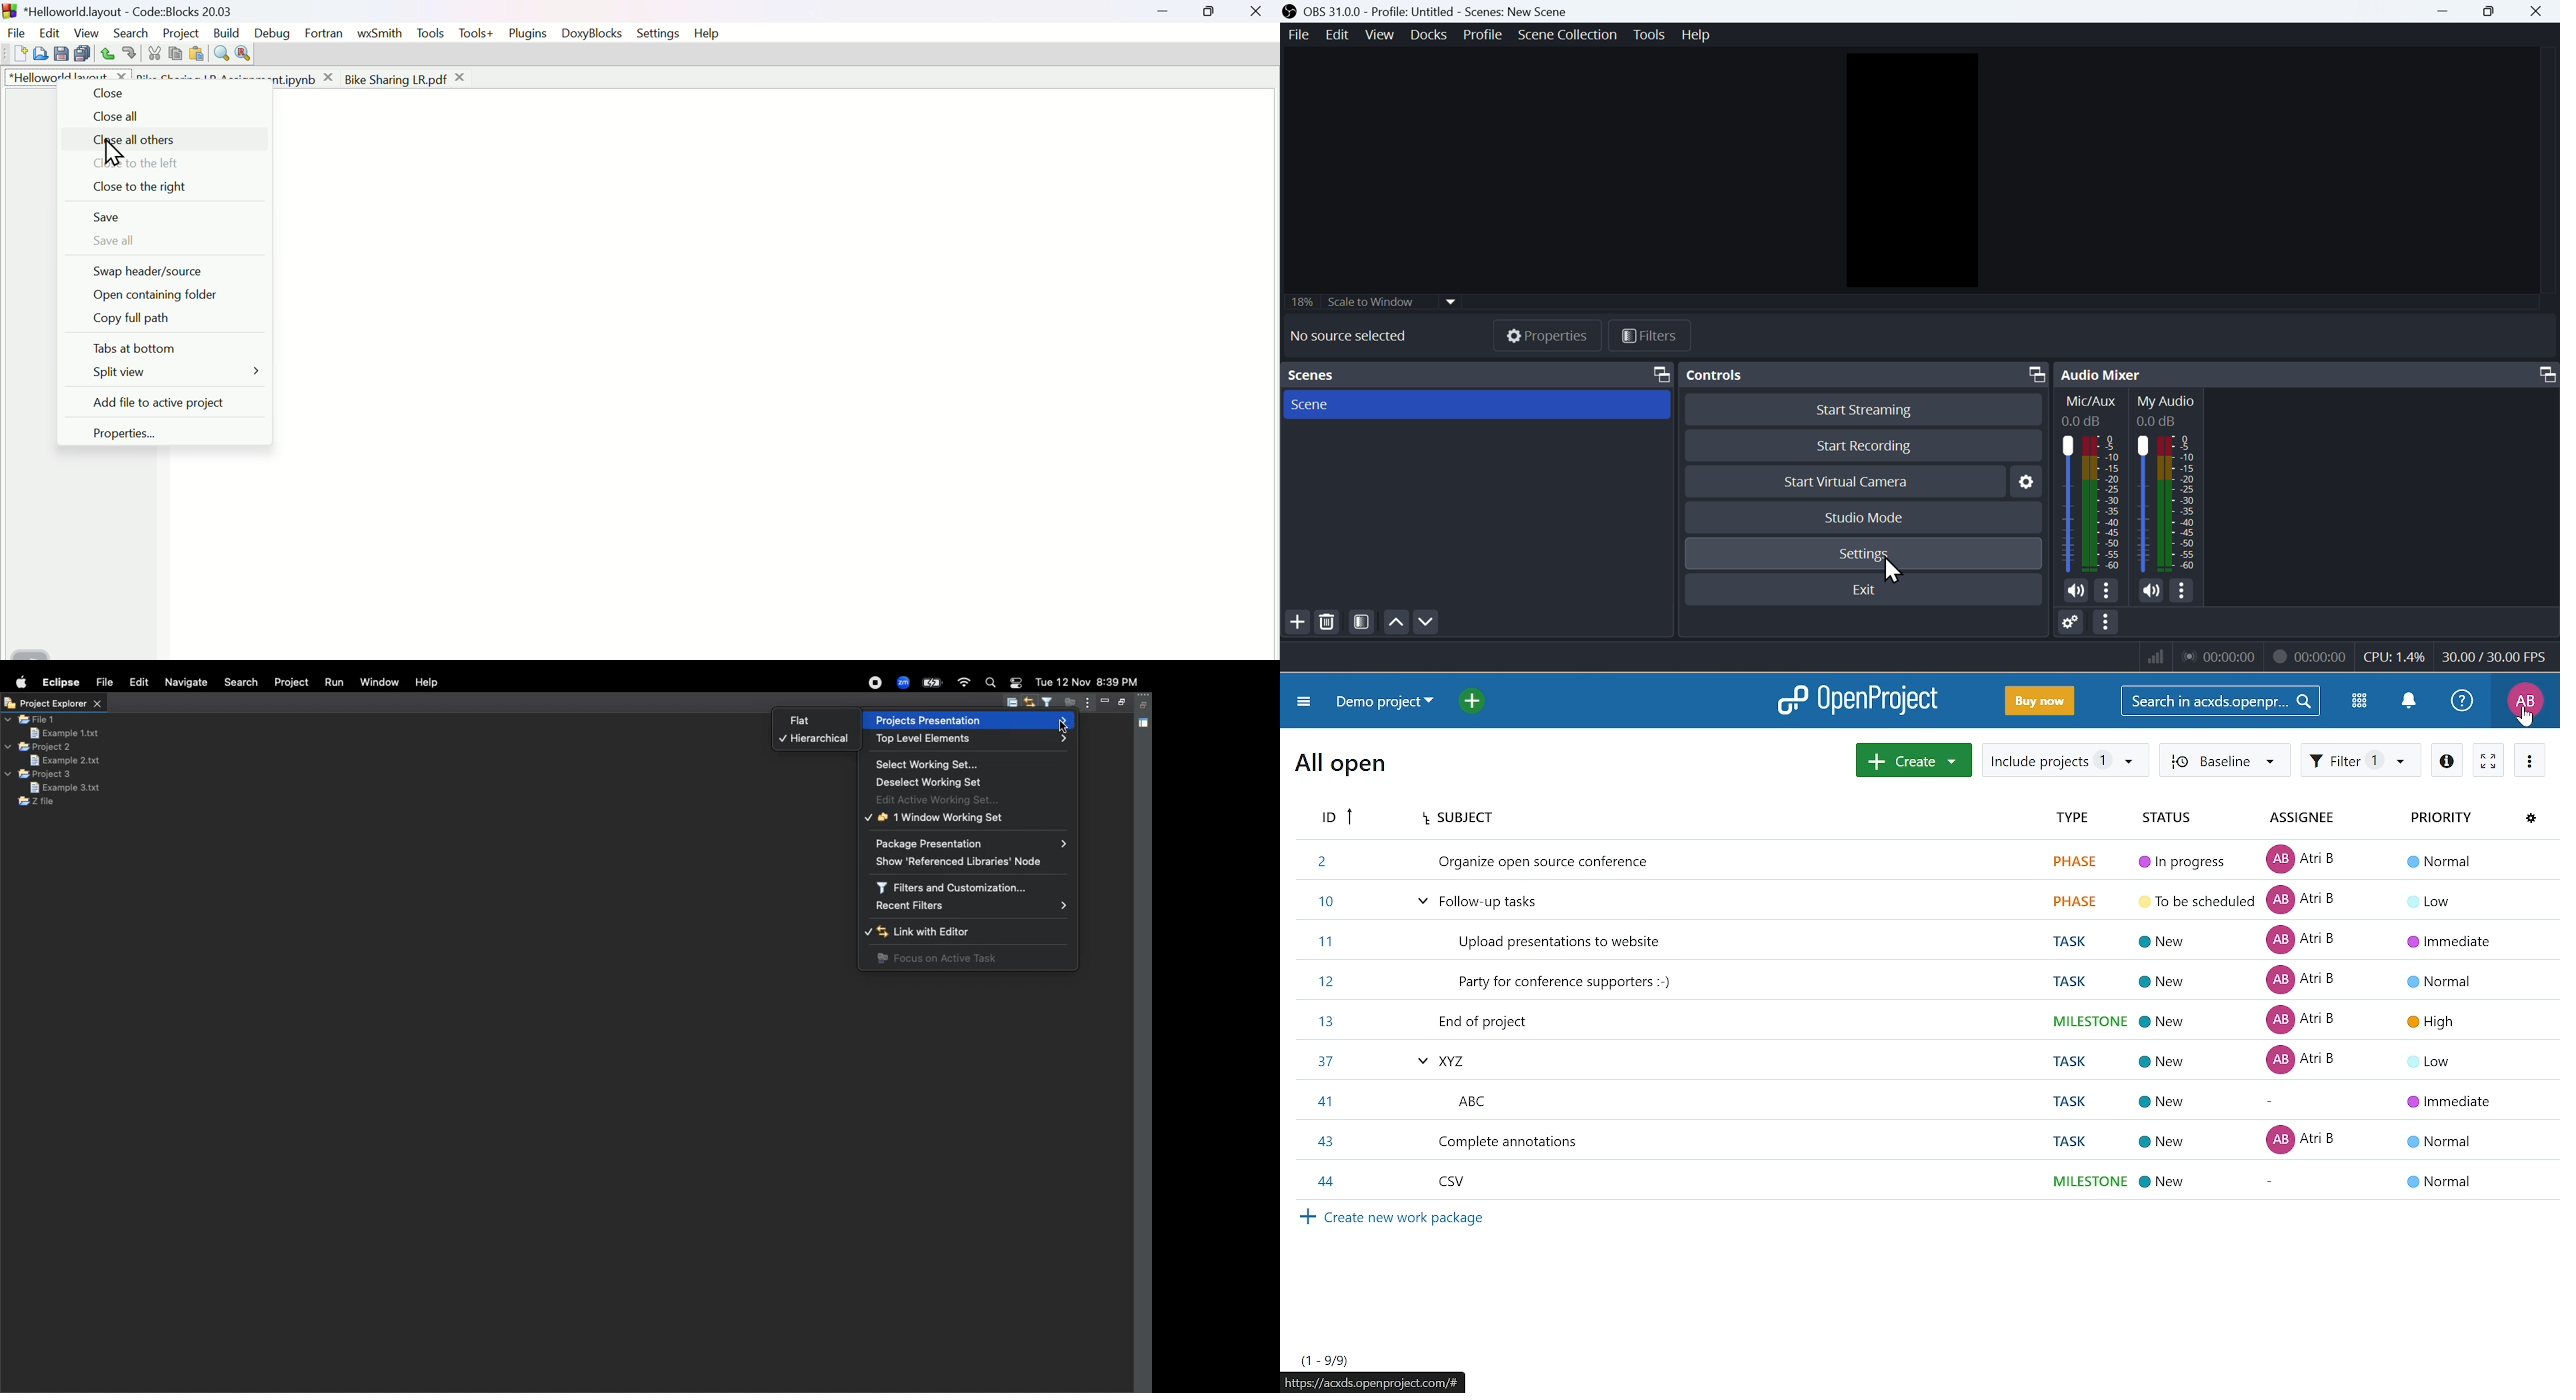 This screenshot has height=1400, width=2576. What do you see at coordinates (1362, 625) in the screenshot?
I see `Filter` at bounding box center [1362, 625].